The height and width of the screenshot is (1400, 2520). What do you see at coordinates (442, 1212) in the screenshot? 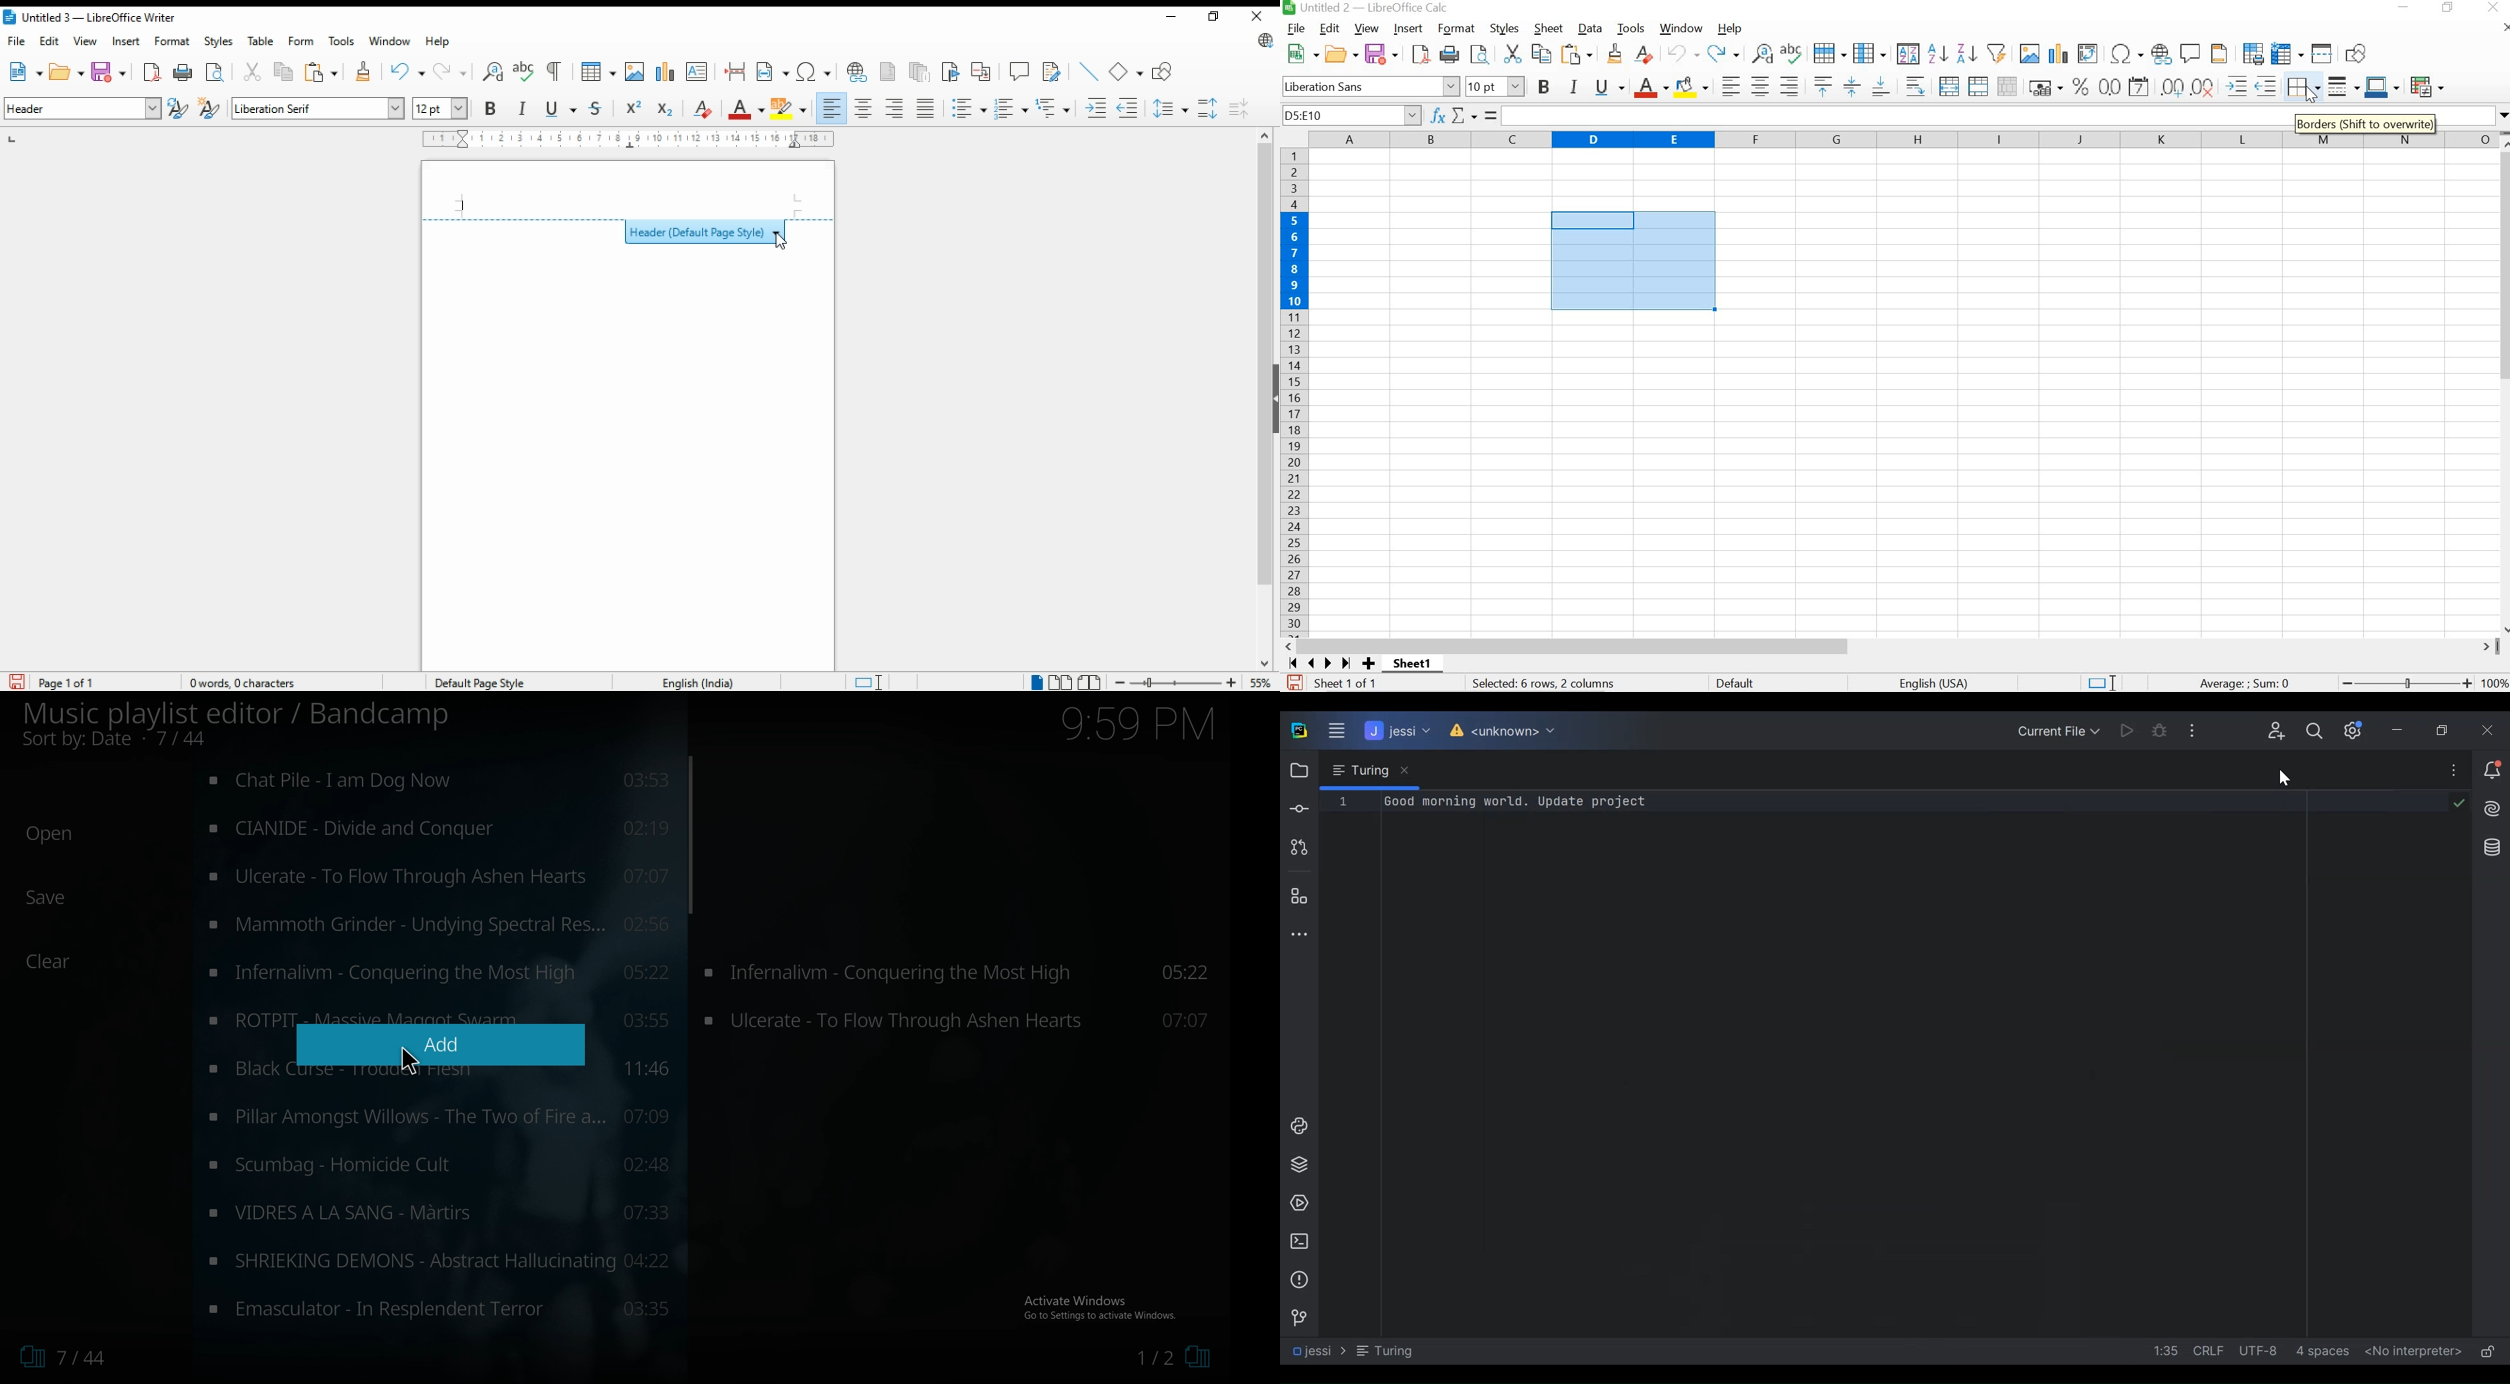
I see `music` at bounding box center [442, 1212].